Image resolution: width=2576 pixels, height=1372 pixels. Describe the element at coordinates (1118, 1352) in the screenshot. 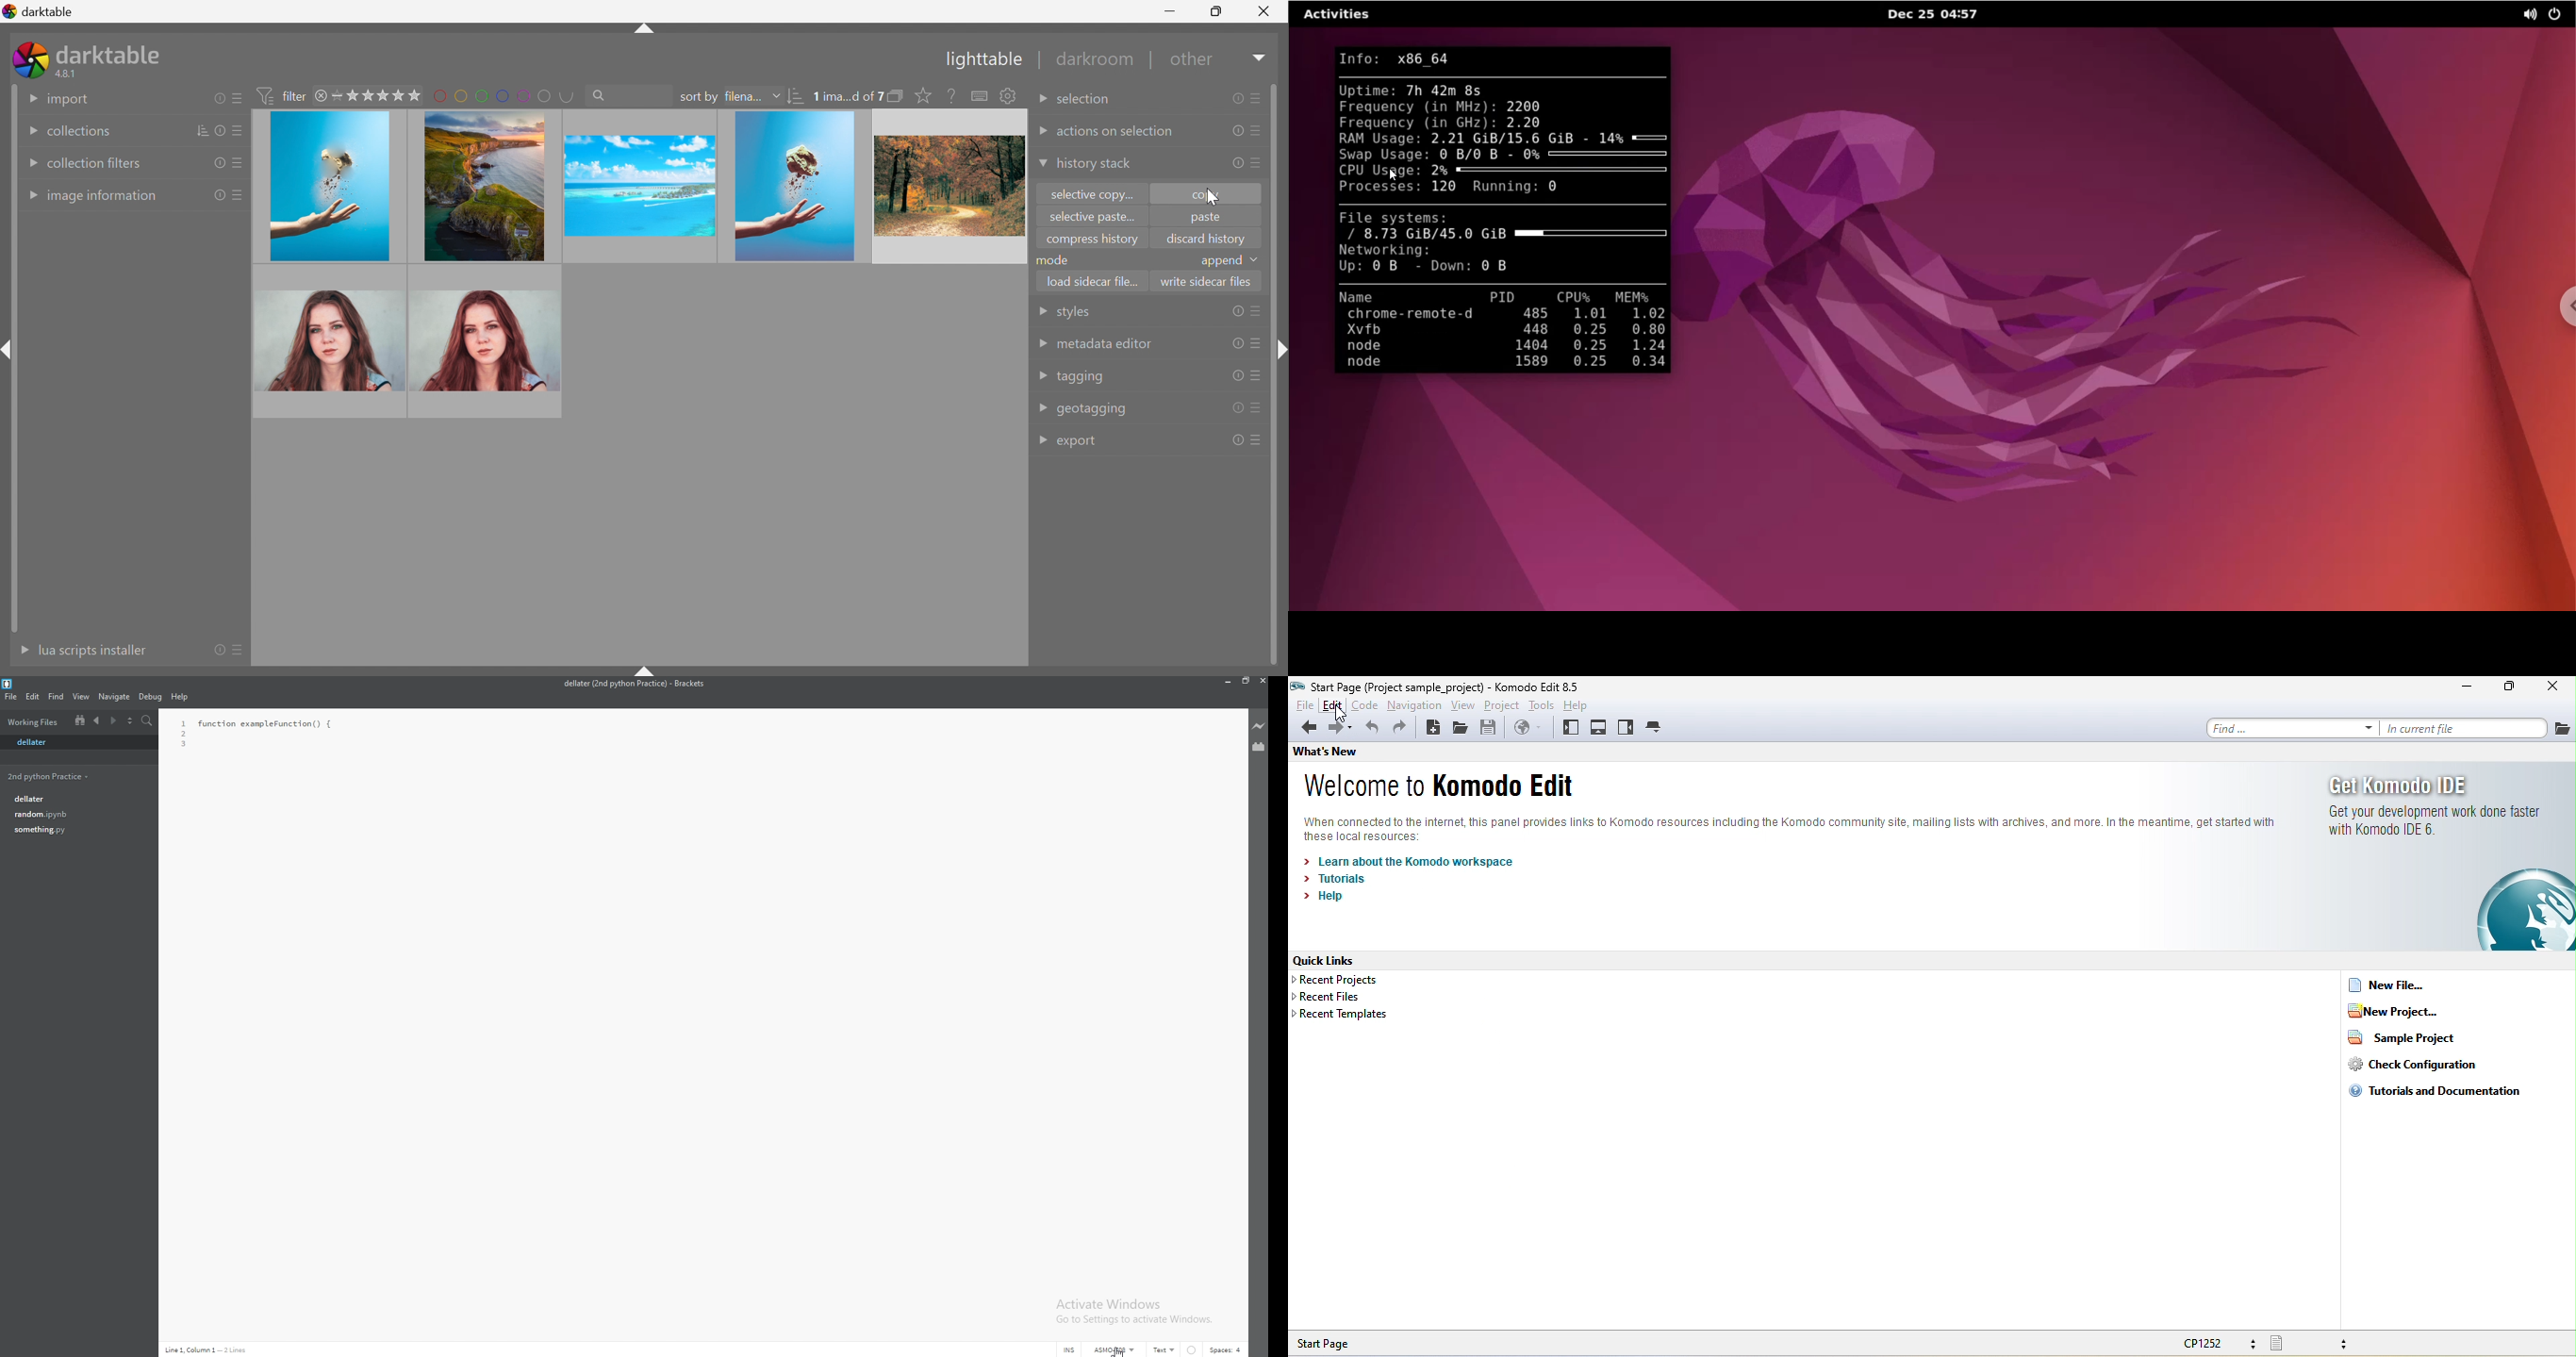

I see `cursor` at that location.